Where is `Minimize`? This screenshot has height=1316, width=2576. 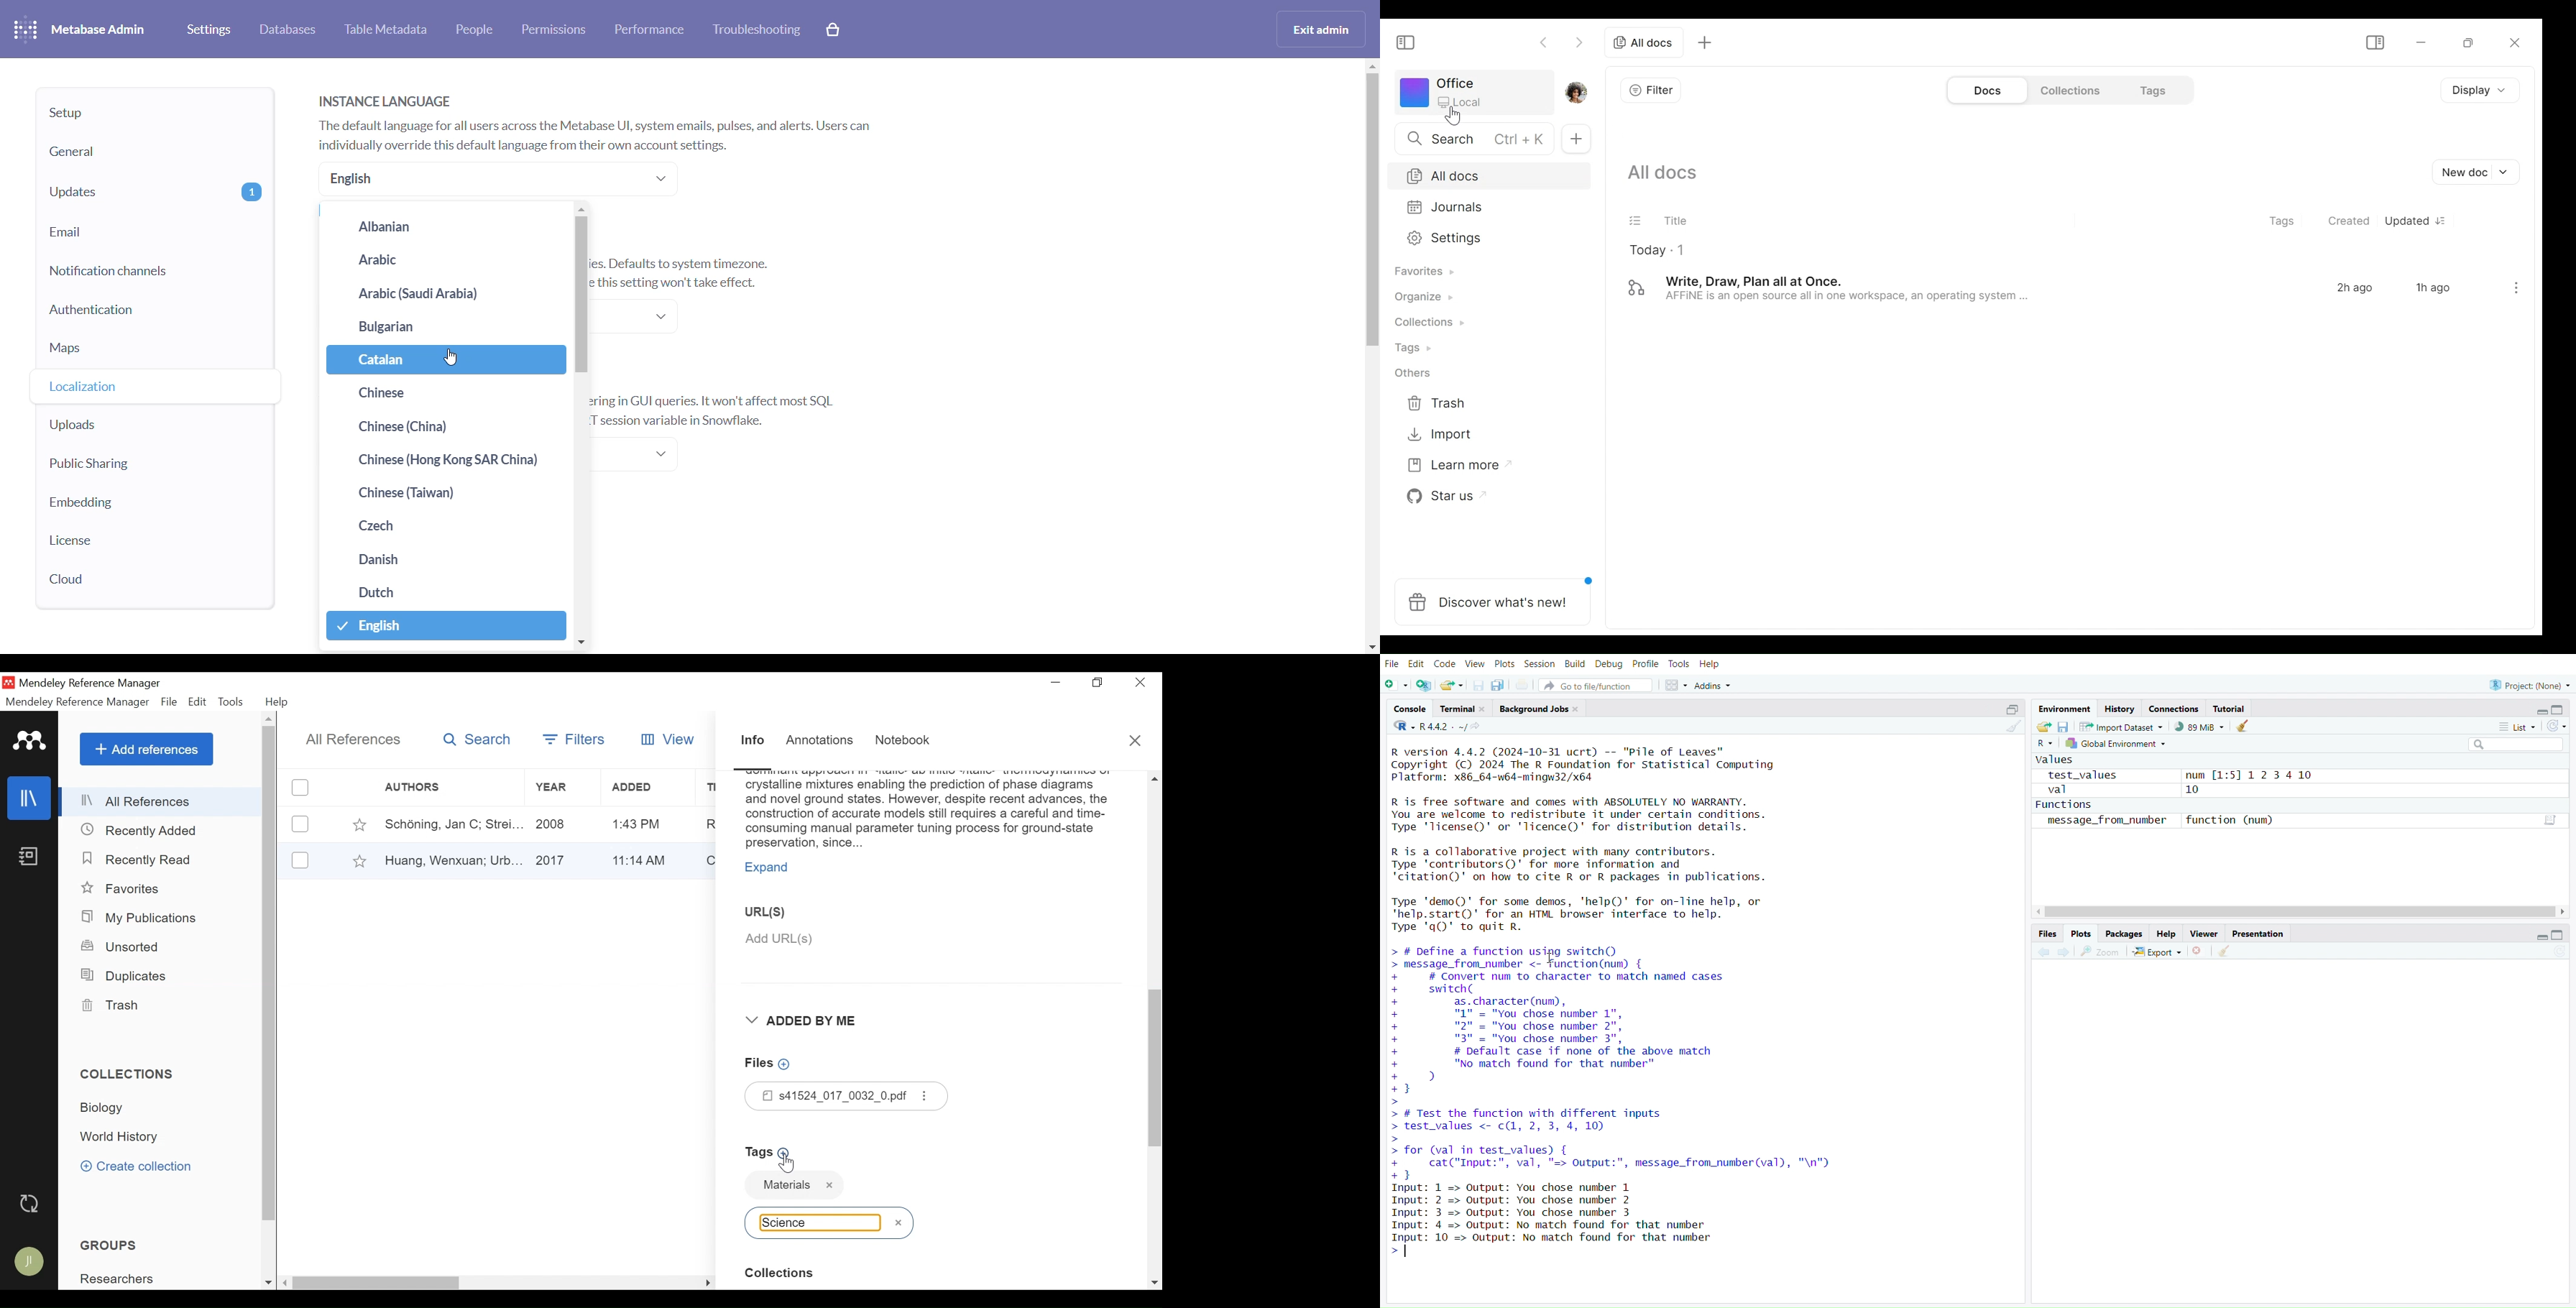 Minimize is located at coordinates (2539, 936).